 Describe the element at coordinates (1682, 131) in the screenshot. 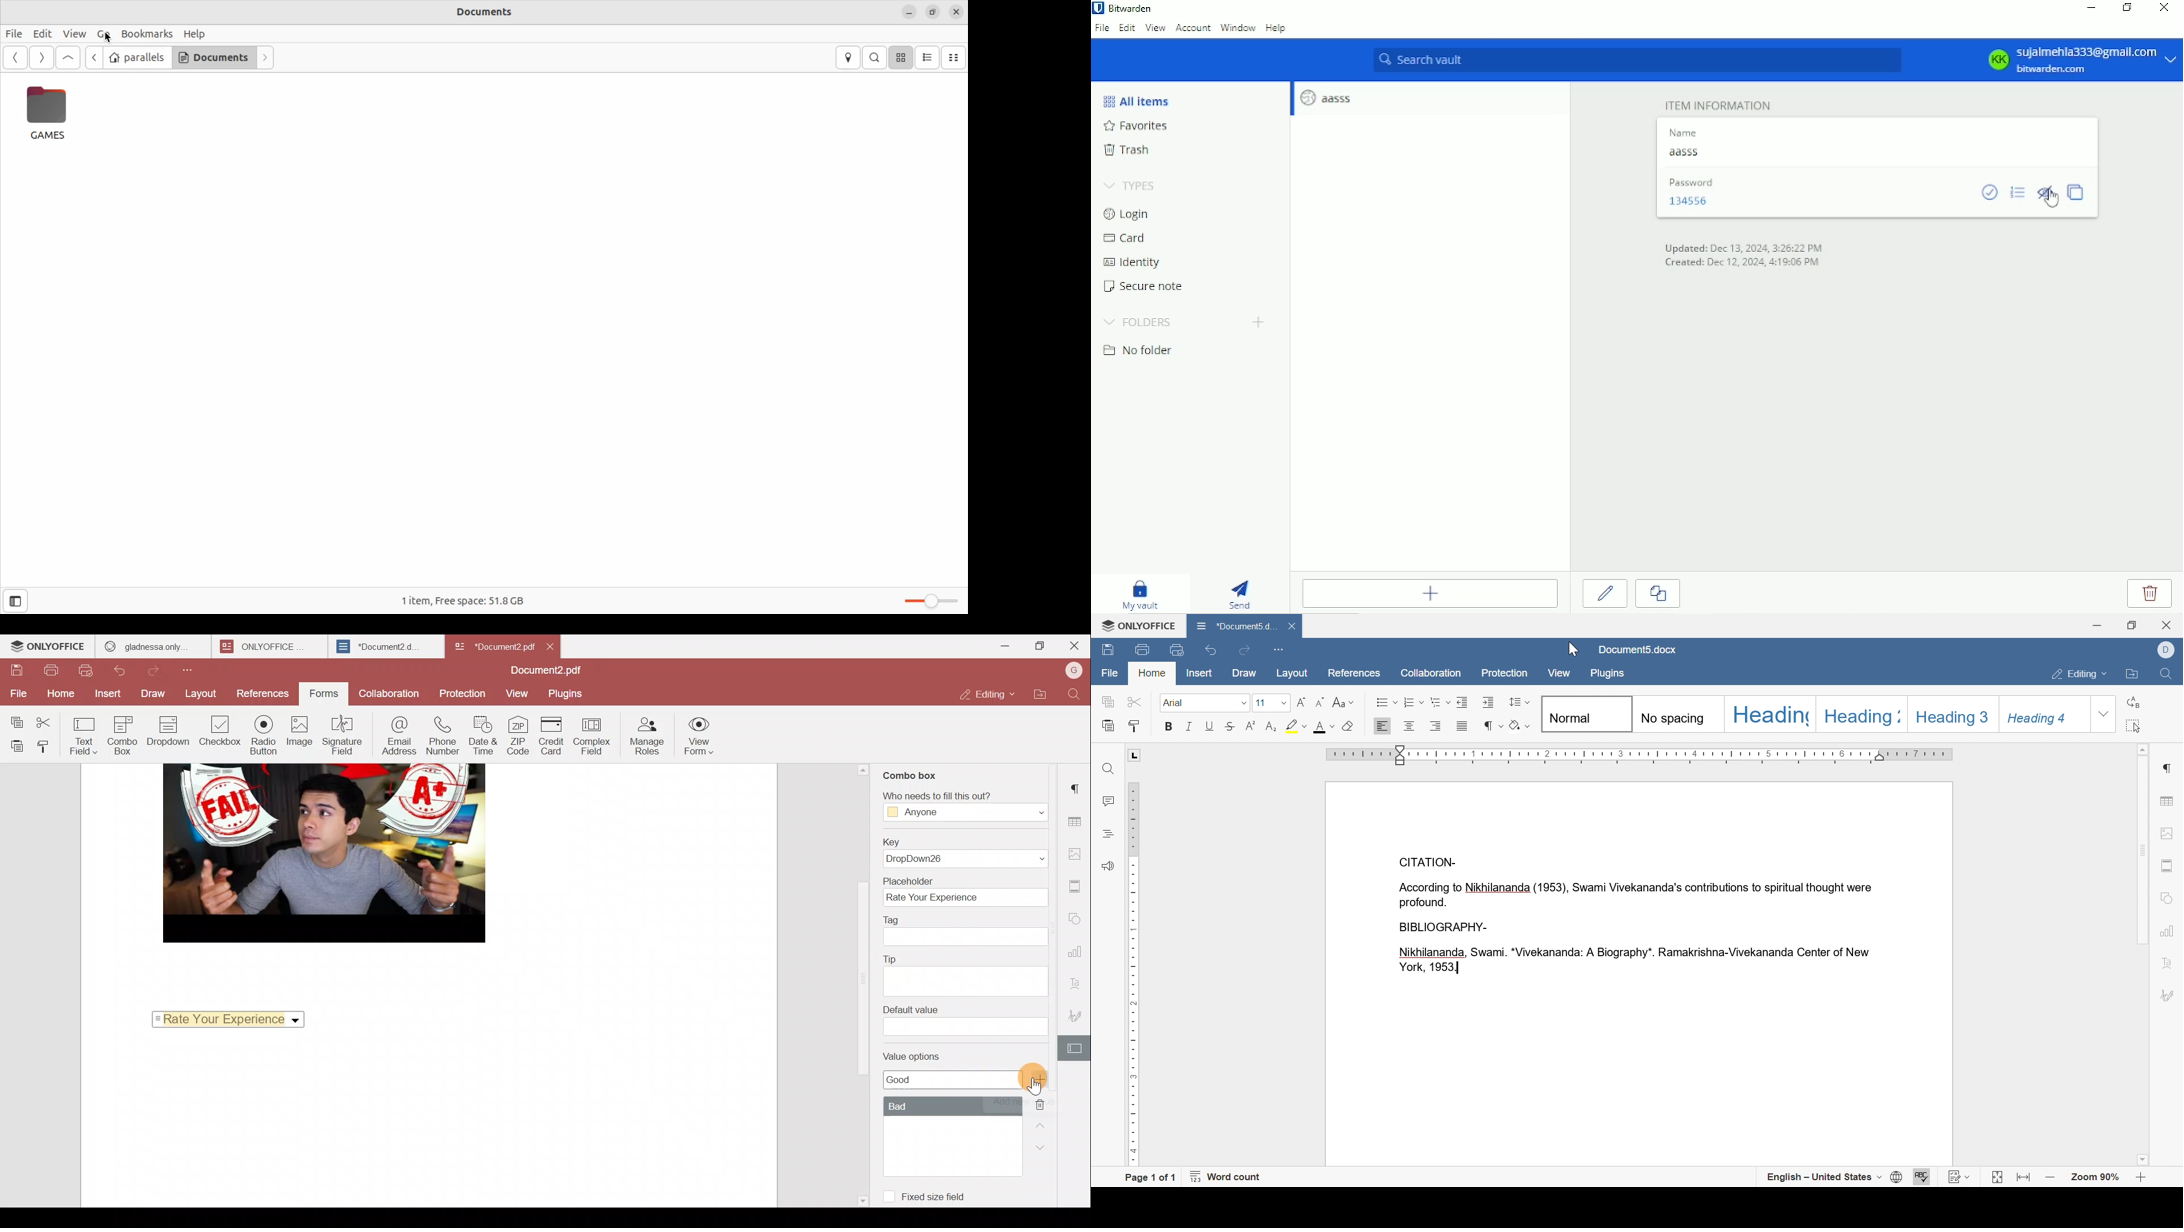

I see `name label` at that location.